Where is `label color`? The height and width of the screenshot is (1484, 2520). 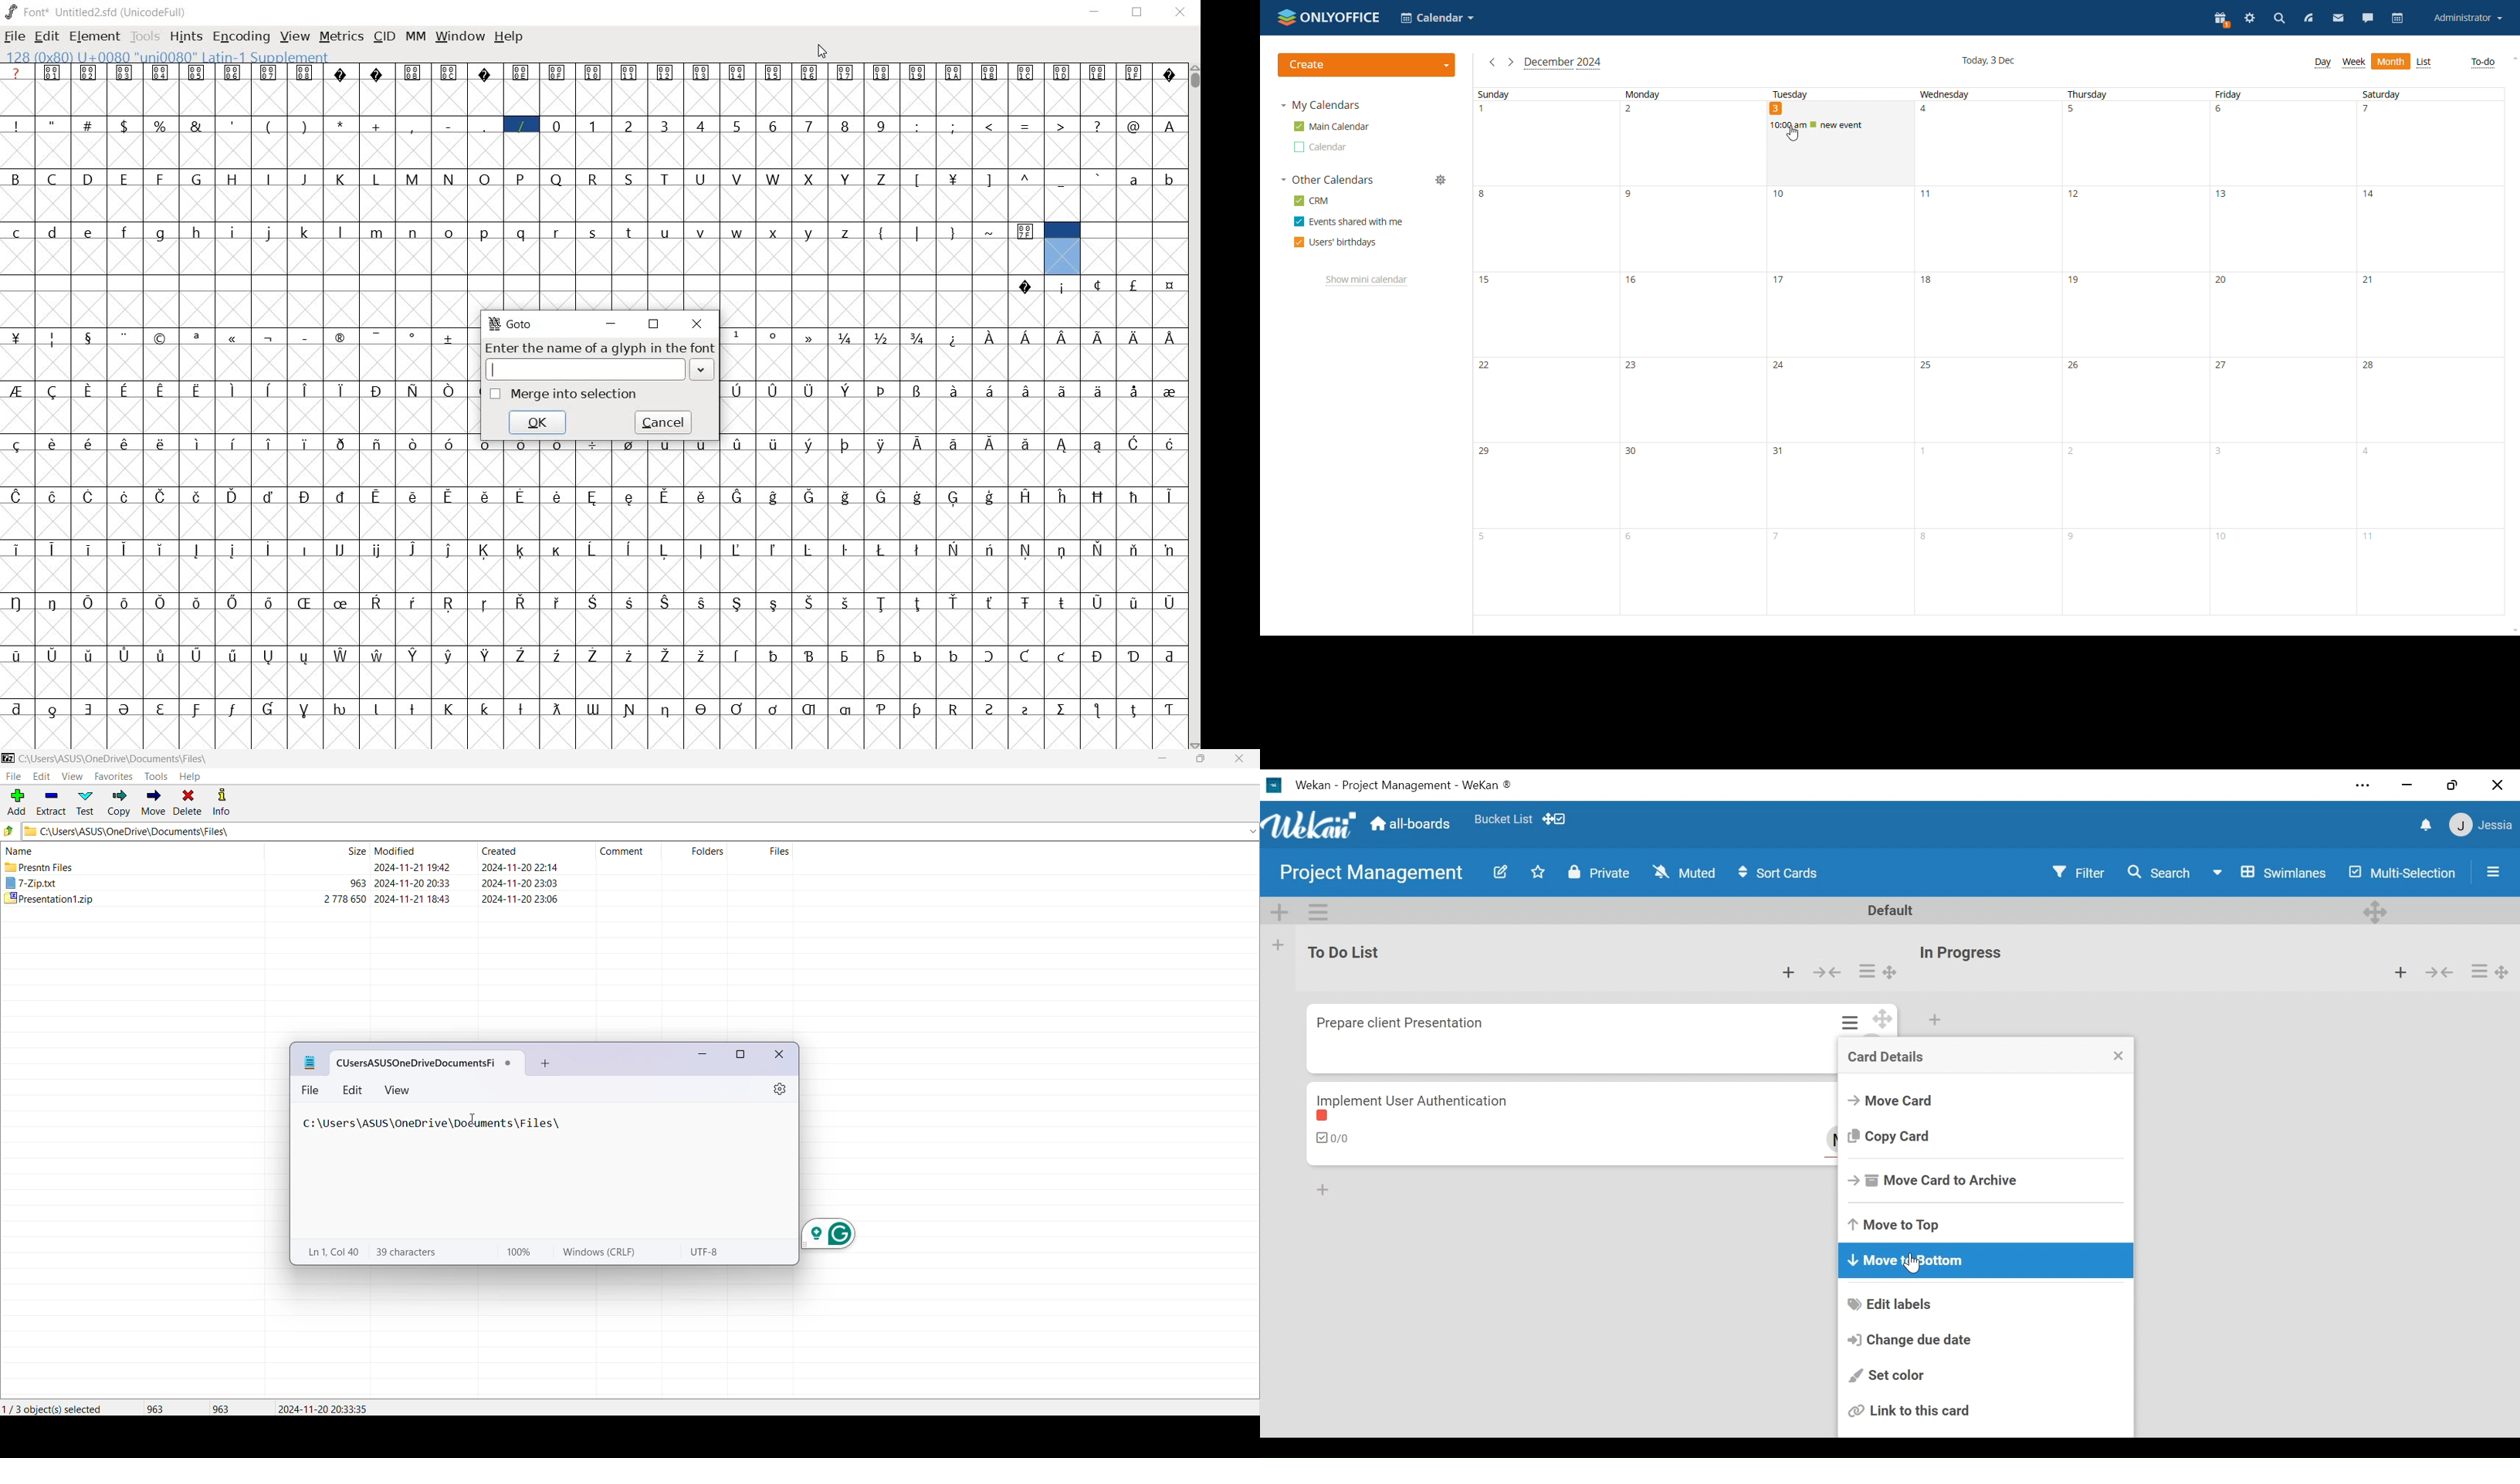 label color is located at coordinates (1327, 1117).